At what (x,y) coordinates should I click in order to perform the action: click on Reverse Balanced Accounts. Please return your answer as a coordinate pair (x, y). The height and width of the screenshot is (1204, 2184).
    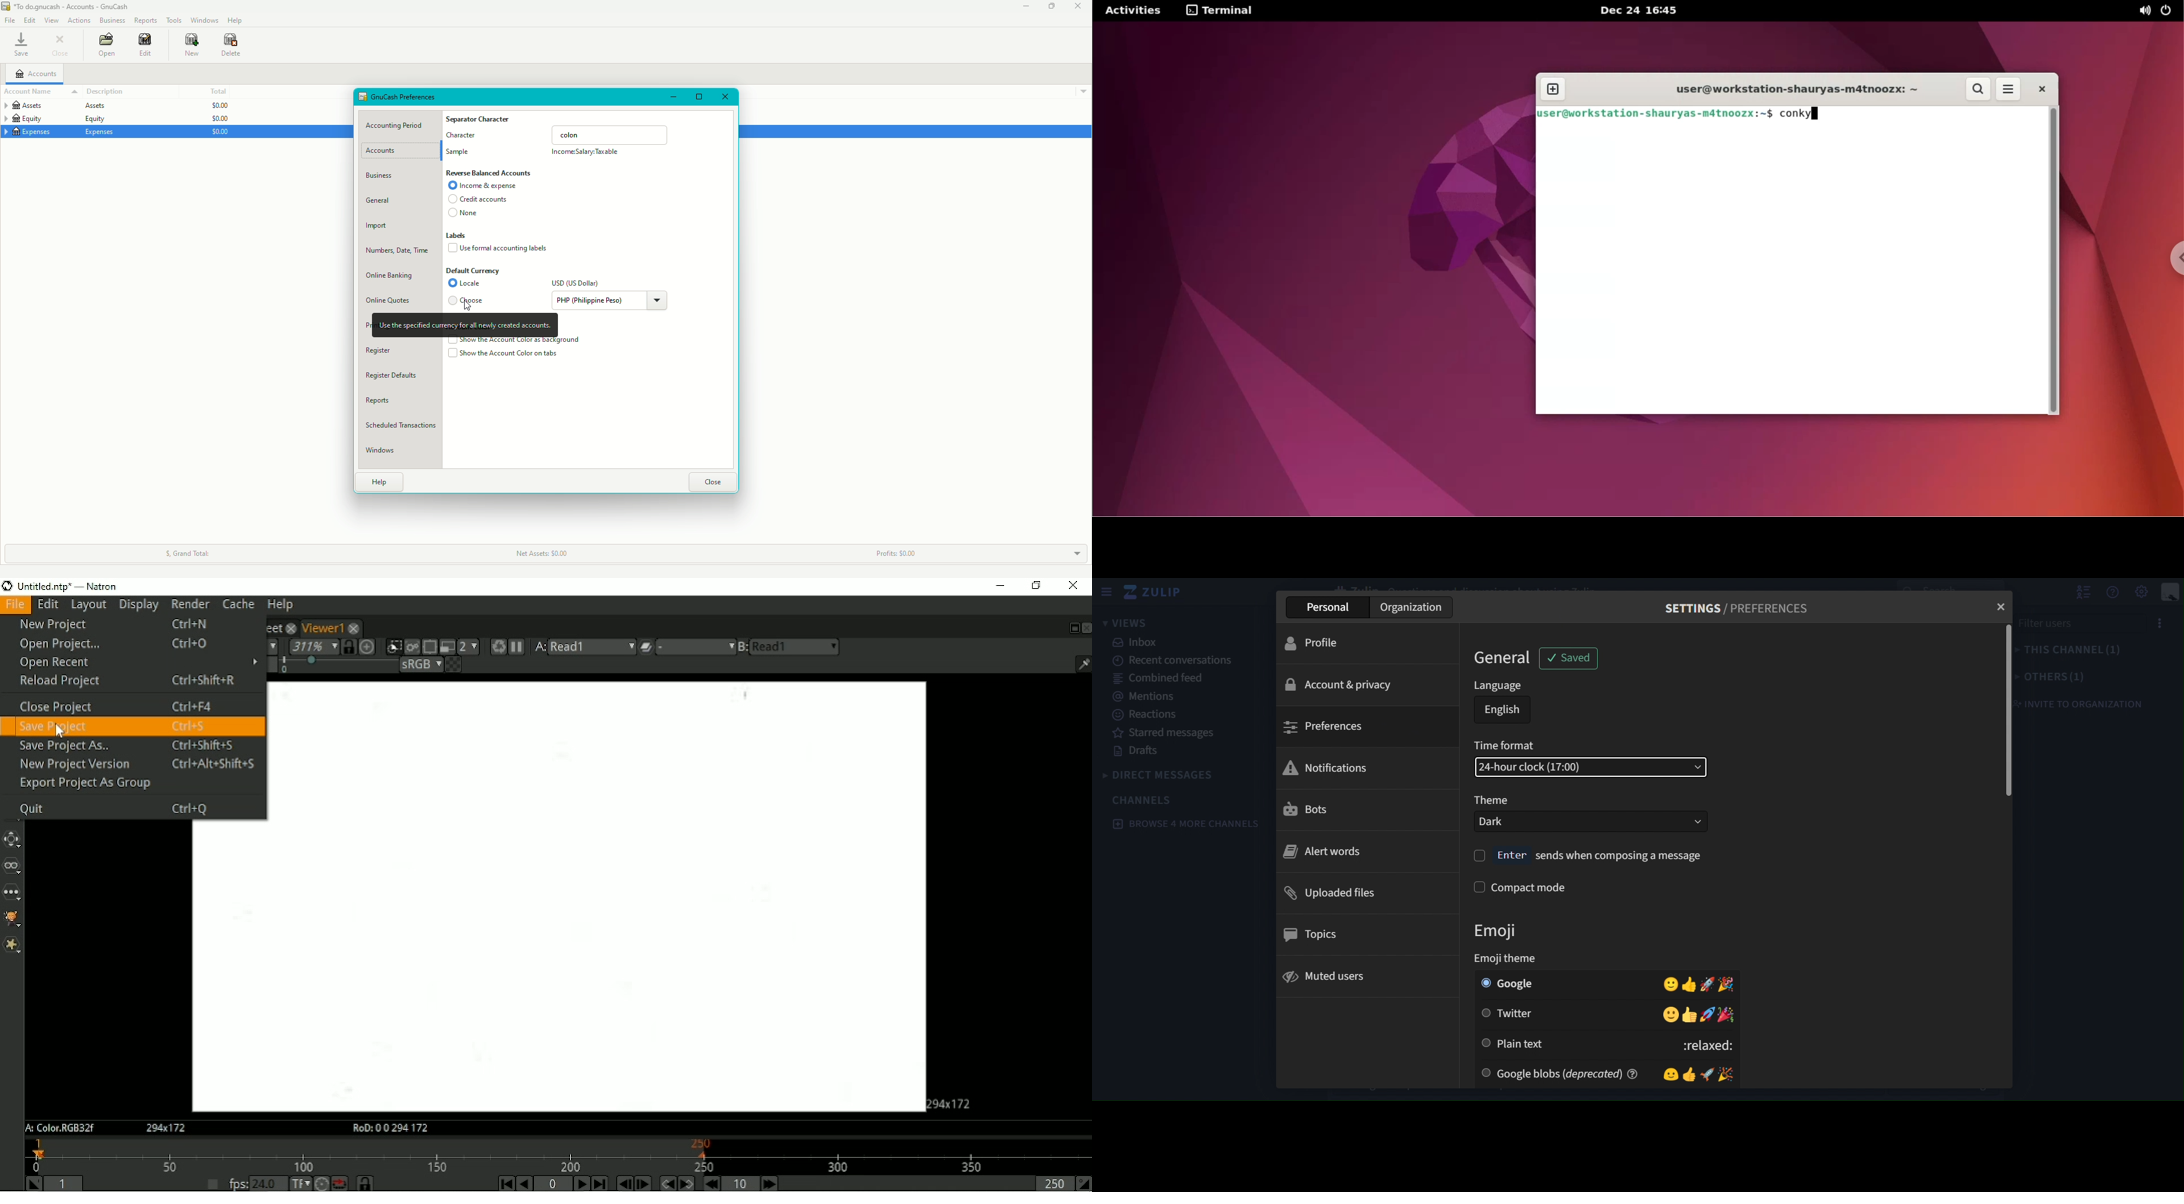
    Looking at the image, I should click on (489, 173).